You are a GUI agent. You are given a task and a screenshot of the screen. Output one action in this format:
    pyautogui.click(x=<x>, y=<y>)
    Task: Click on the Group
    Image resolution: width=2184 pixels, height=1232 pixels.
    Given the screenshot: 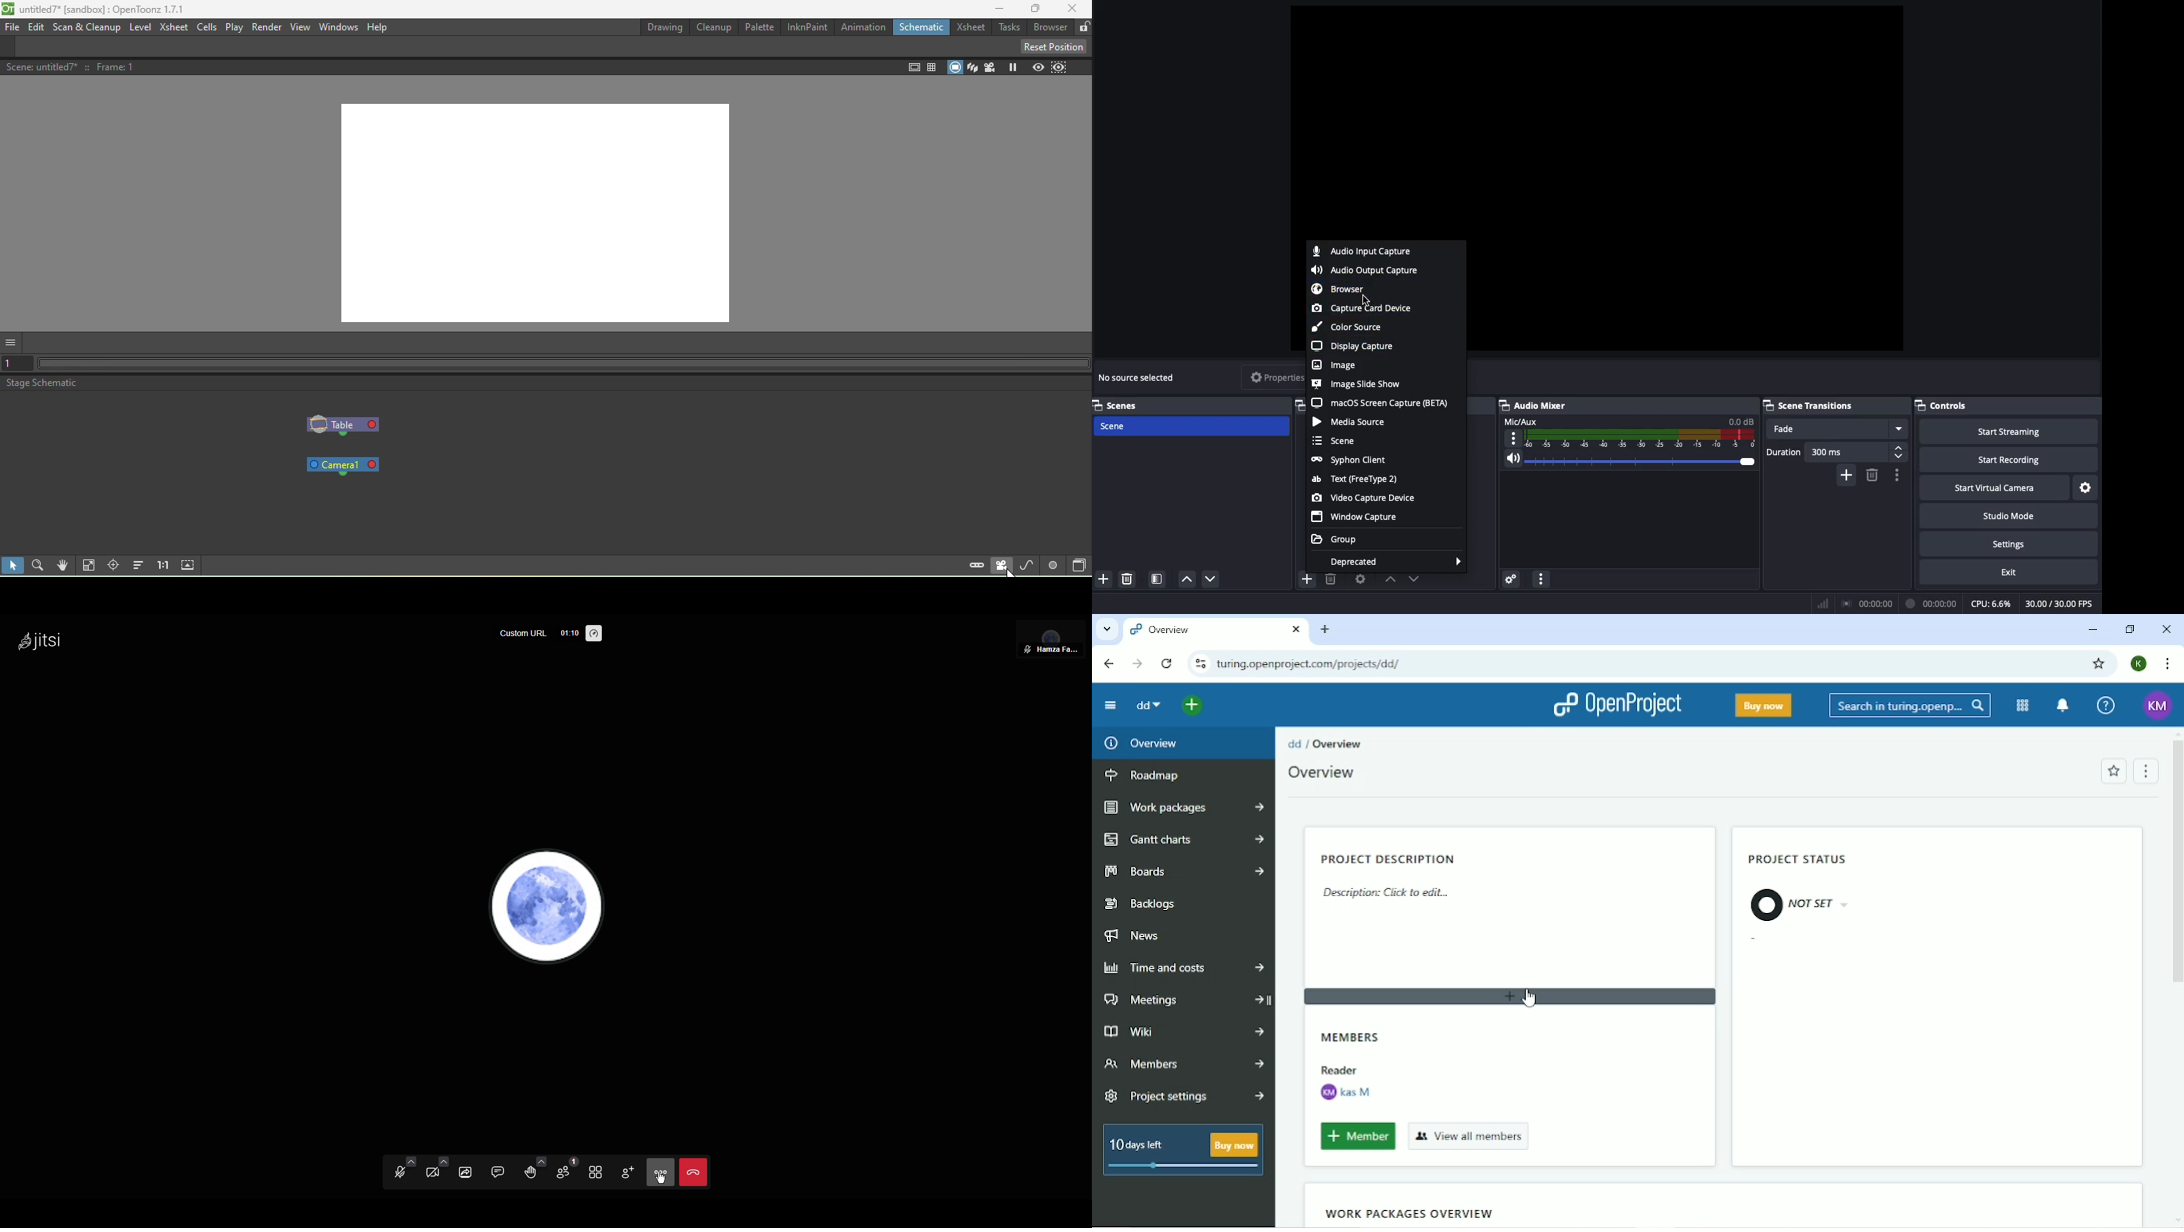 What is the action you would take?
    pyautogui.click(x=1343, y=540)
    